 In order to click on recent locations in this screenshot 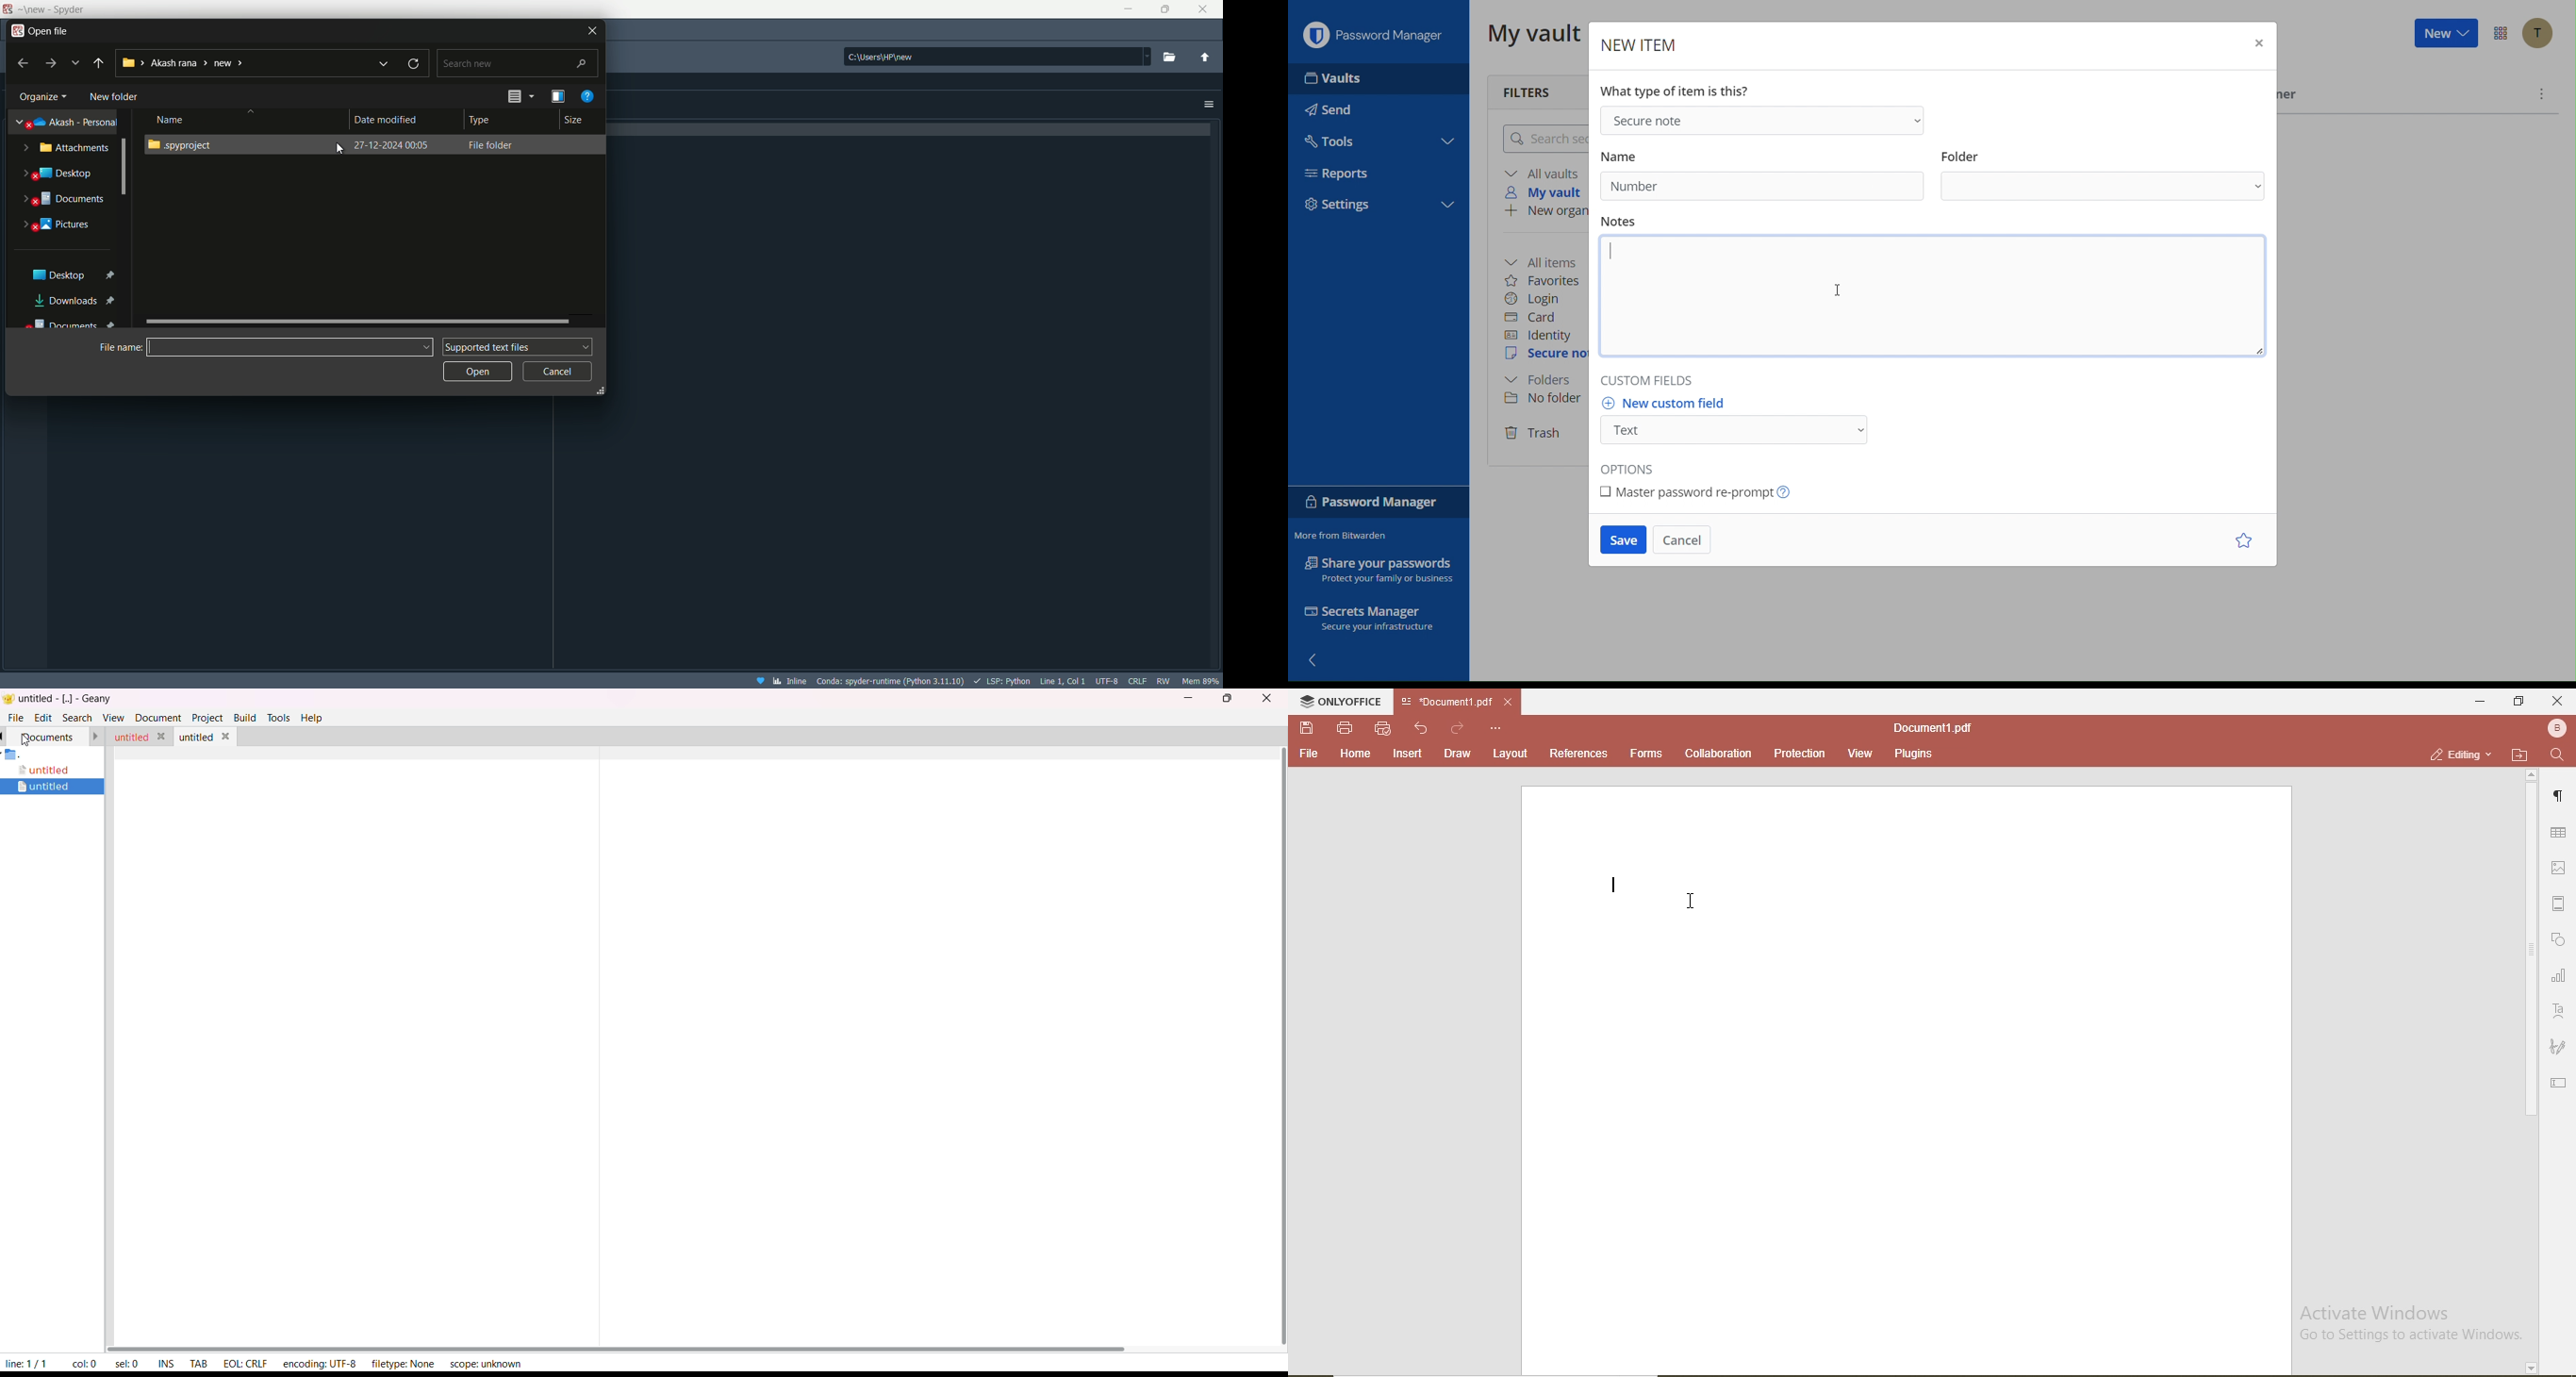, I will do `click(75, 64)`.